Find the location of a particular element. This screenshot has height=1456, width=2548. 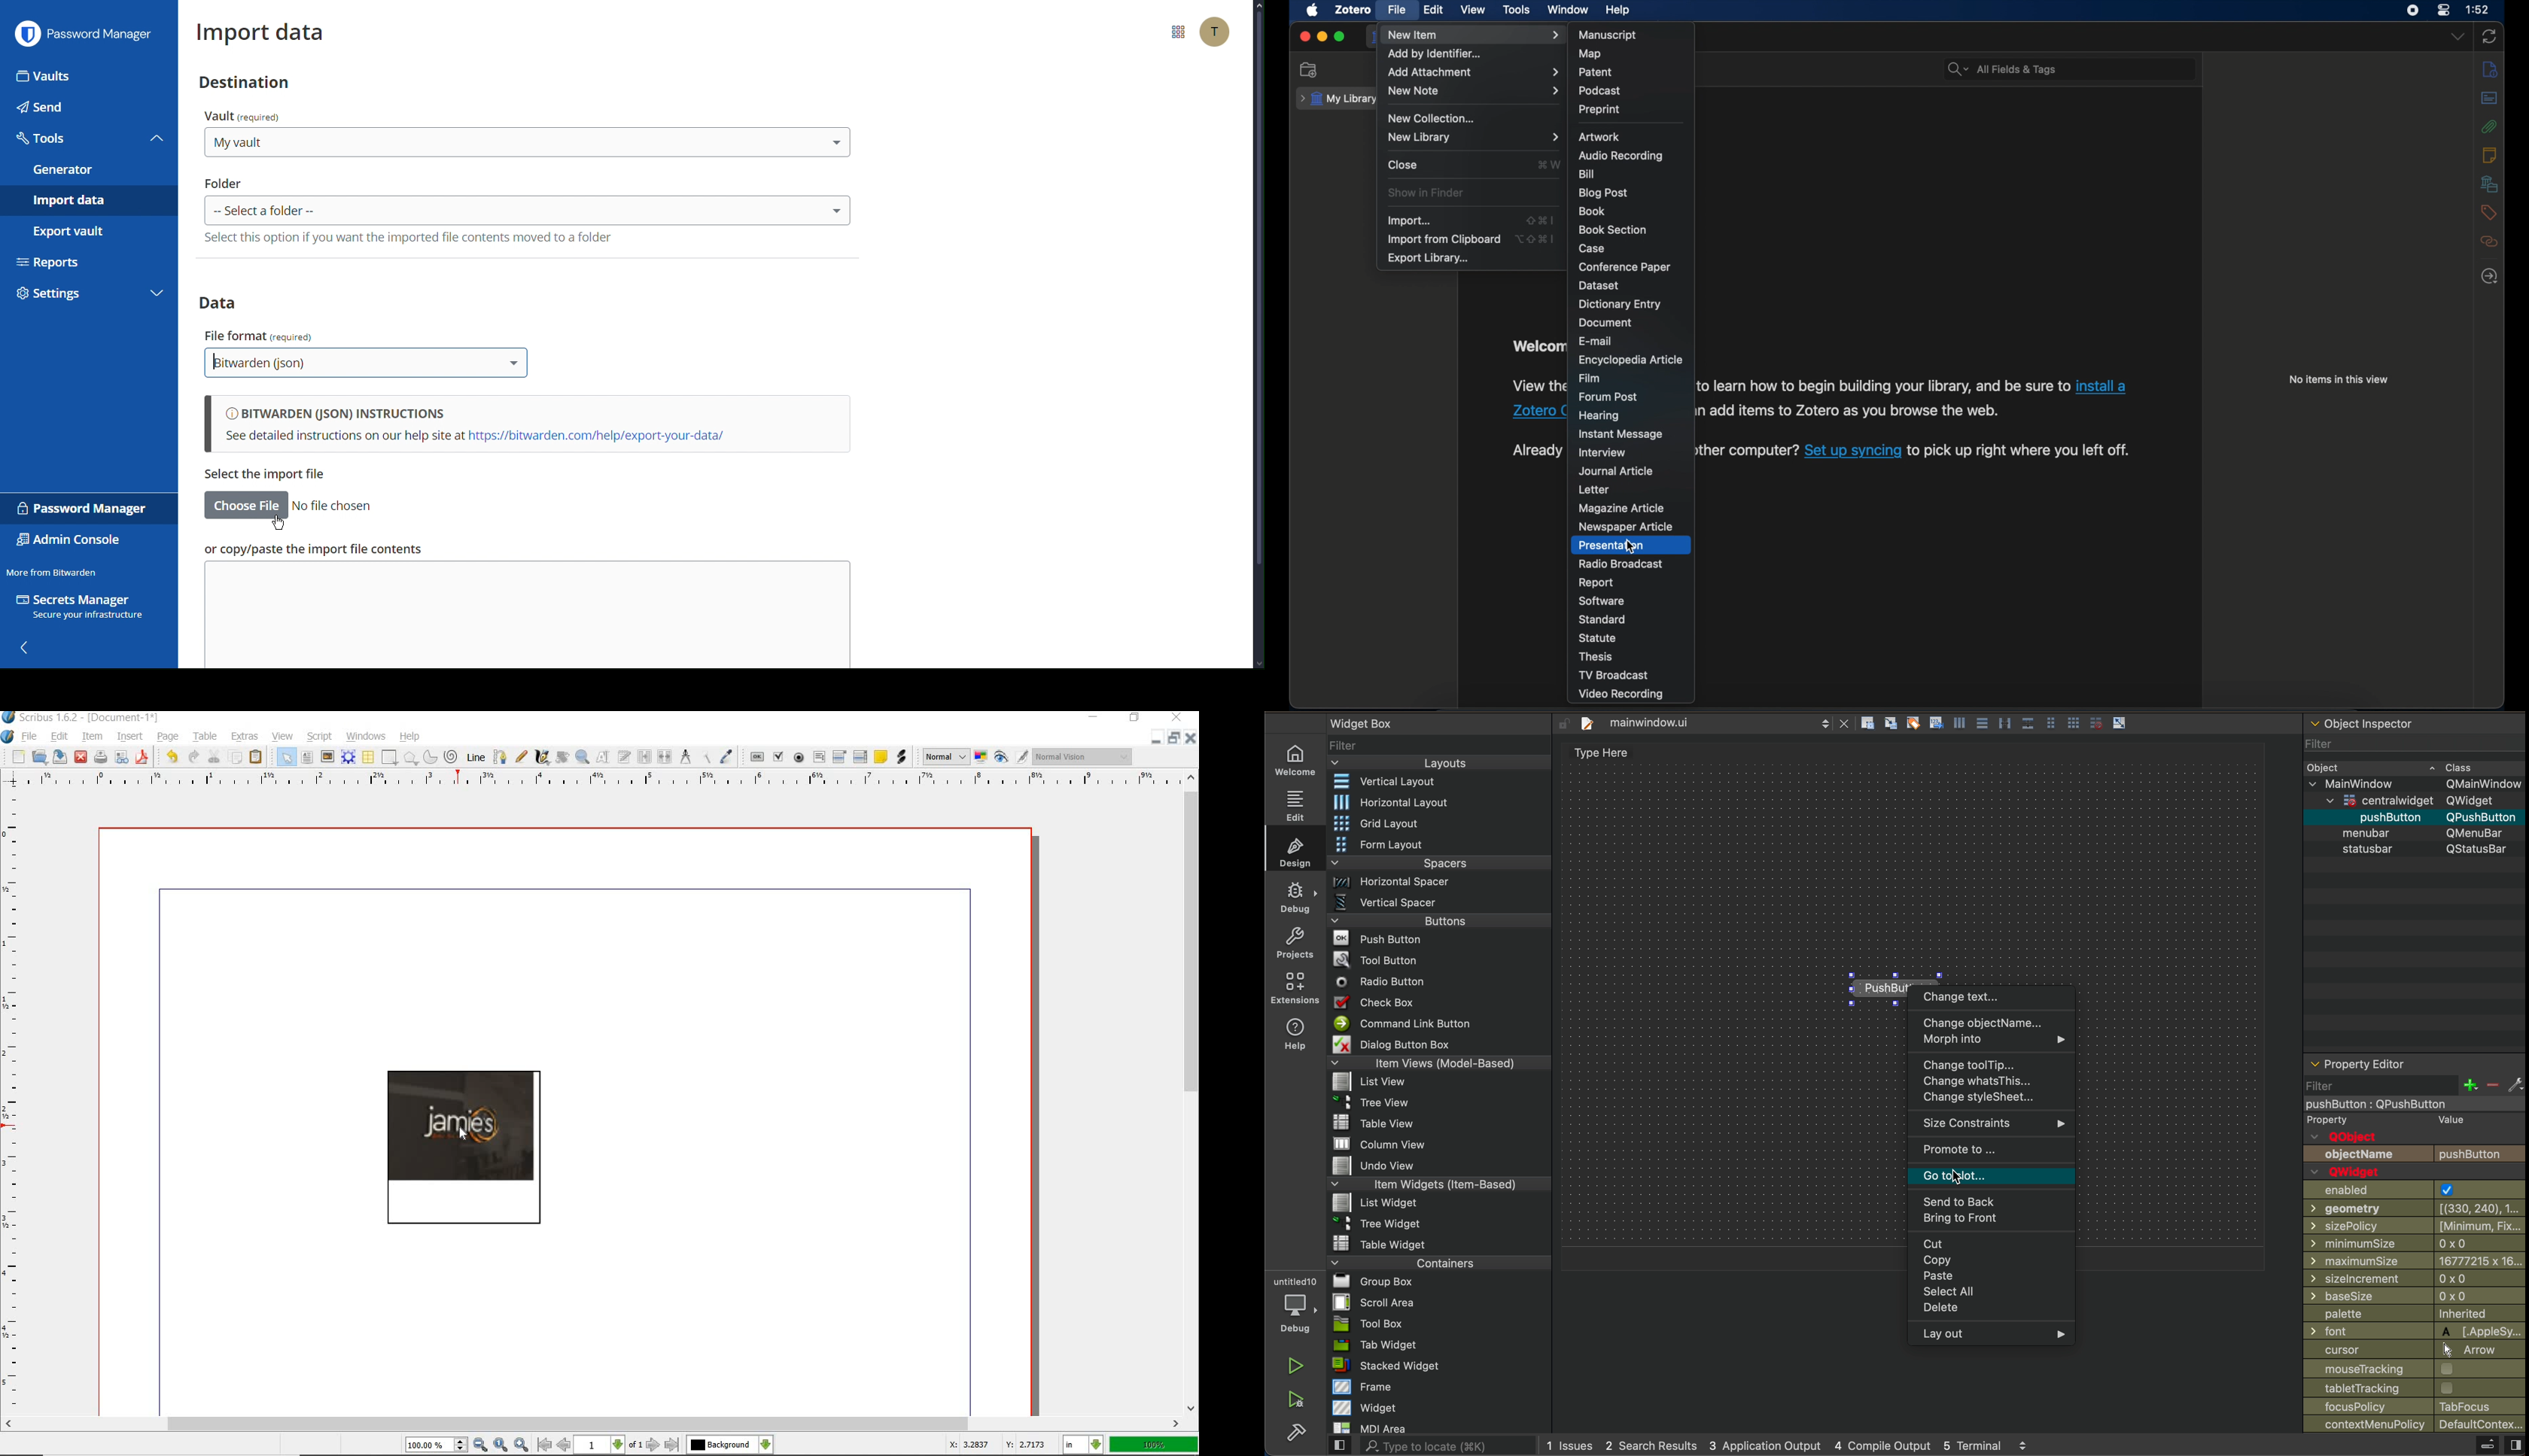

layout is located at coordinates (1438, 762).